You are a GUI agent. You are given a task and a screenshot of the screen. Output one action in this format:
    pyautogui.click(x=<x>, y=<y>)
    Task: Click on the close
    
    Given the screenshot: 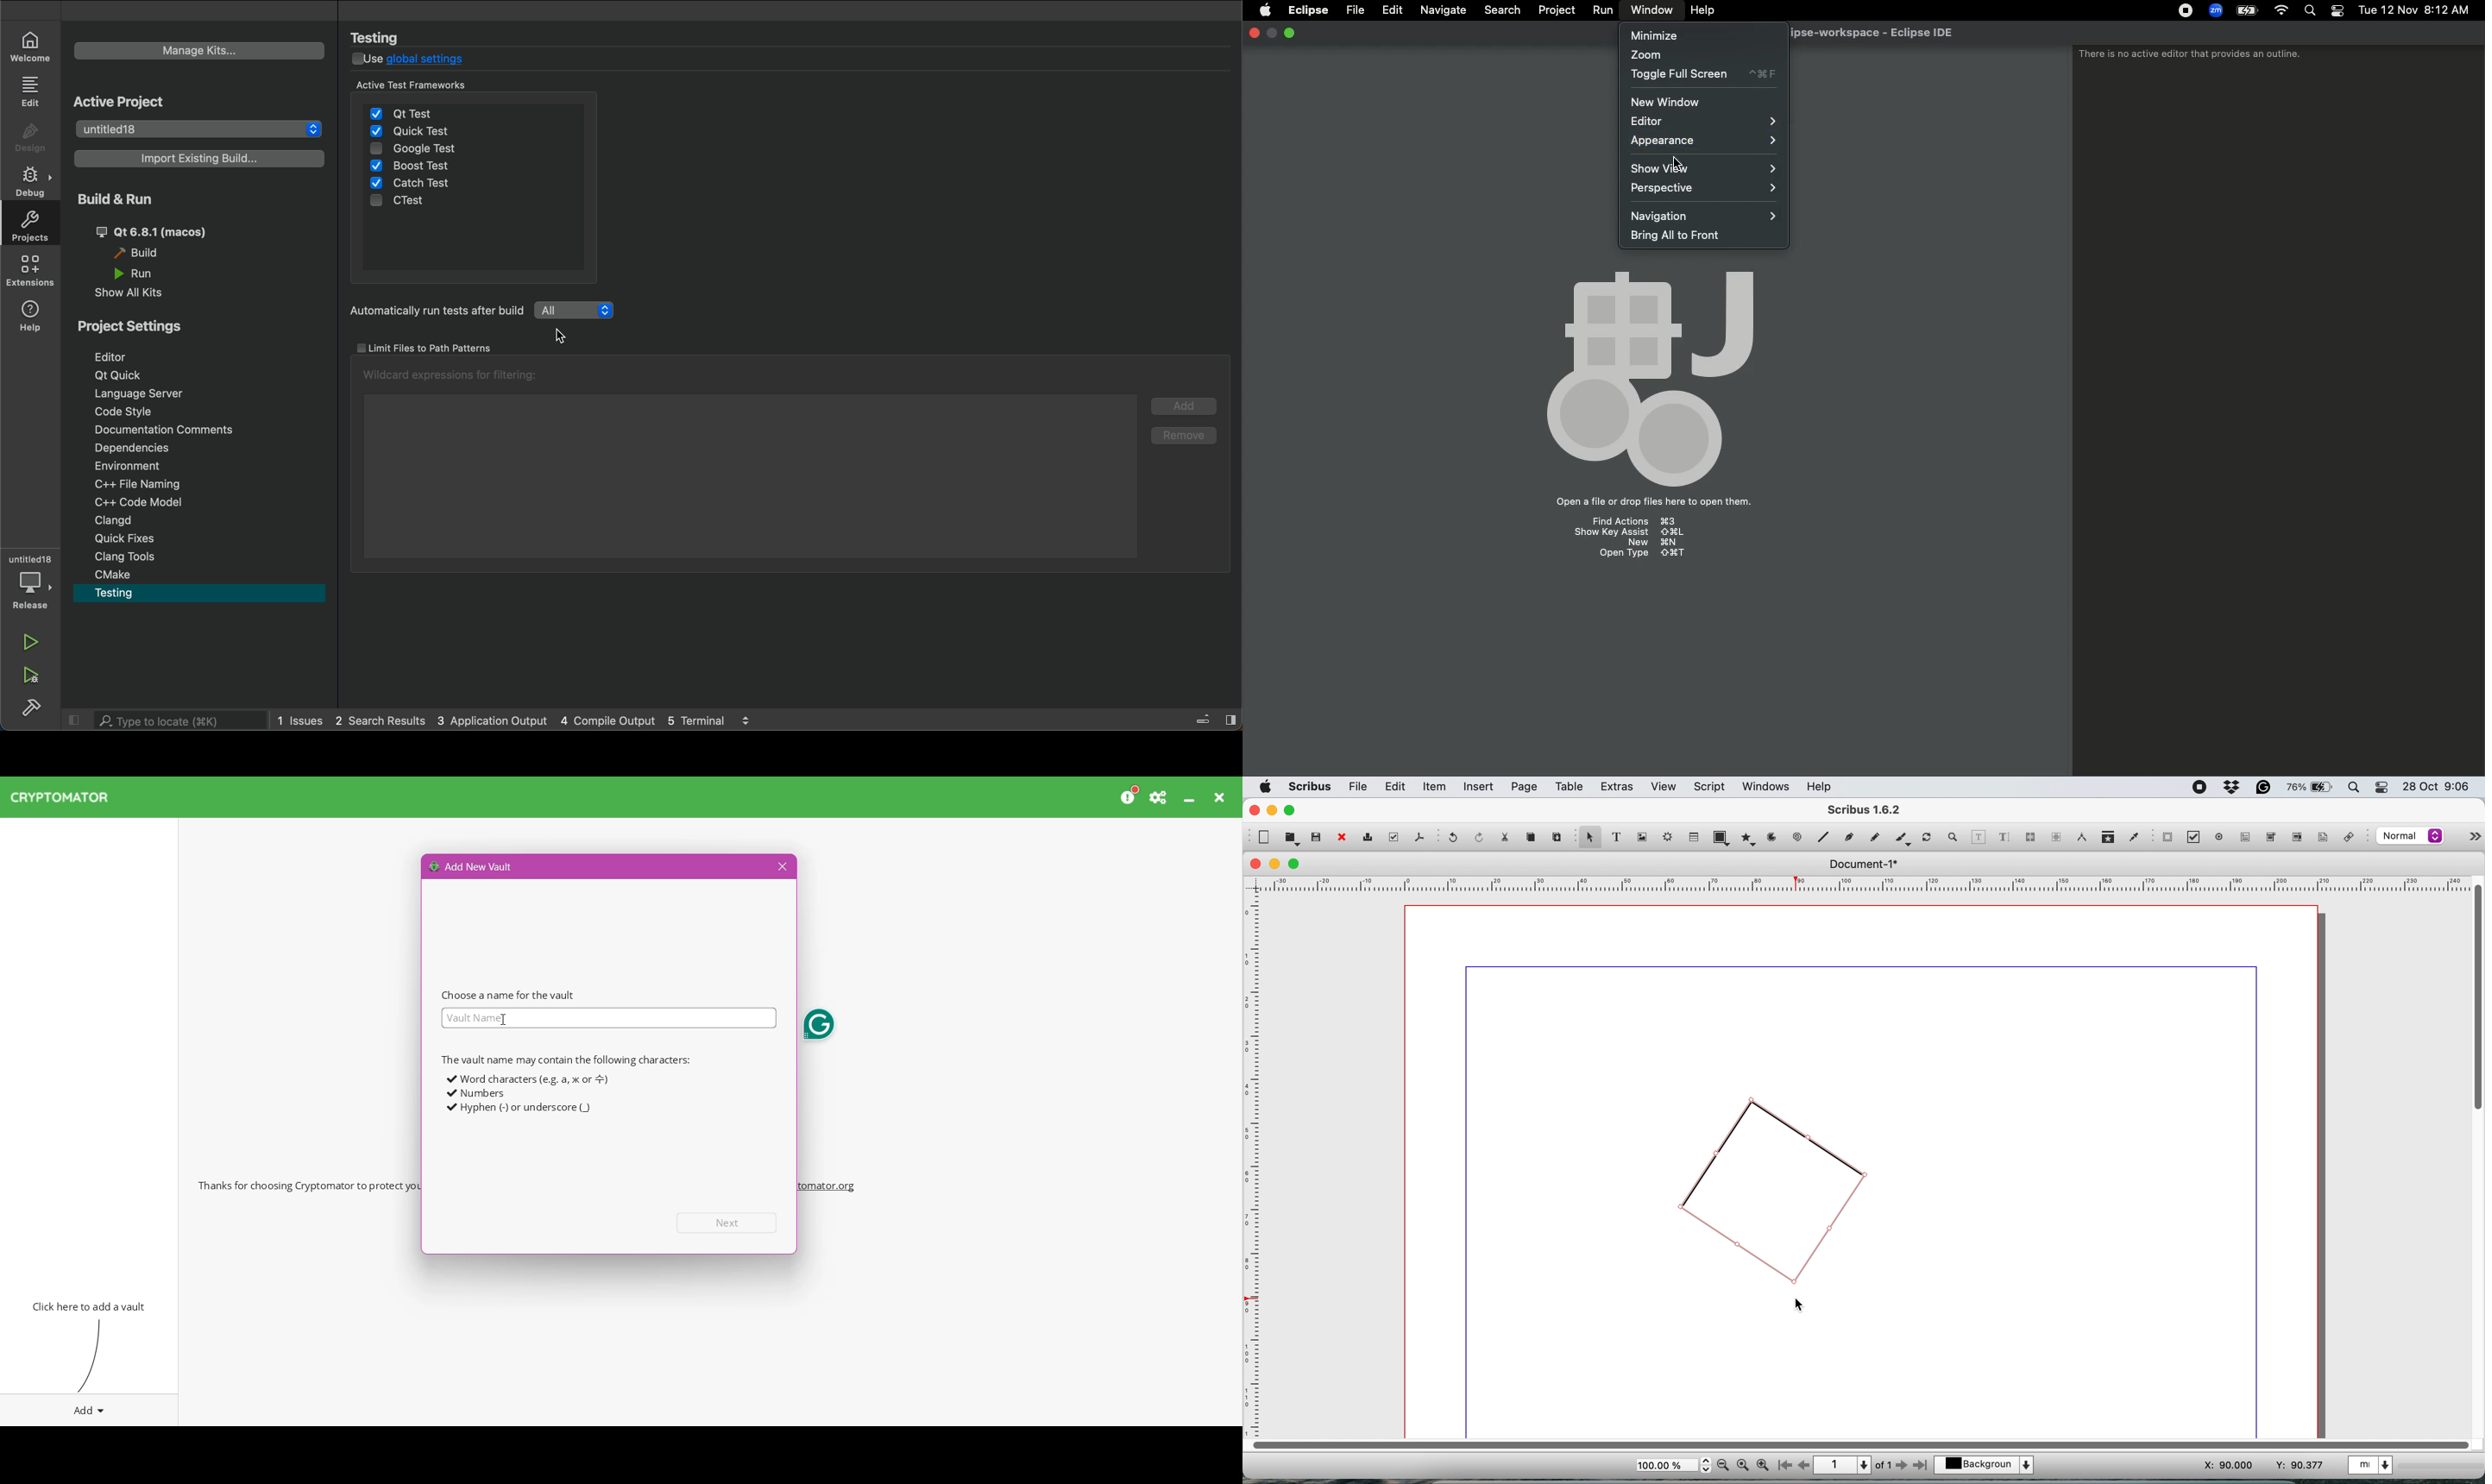 What is the action you would take?
    pyautogui.click(x=73, y=720)
    